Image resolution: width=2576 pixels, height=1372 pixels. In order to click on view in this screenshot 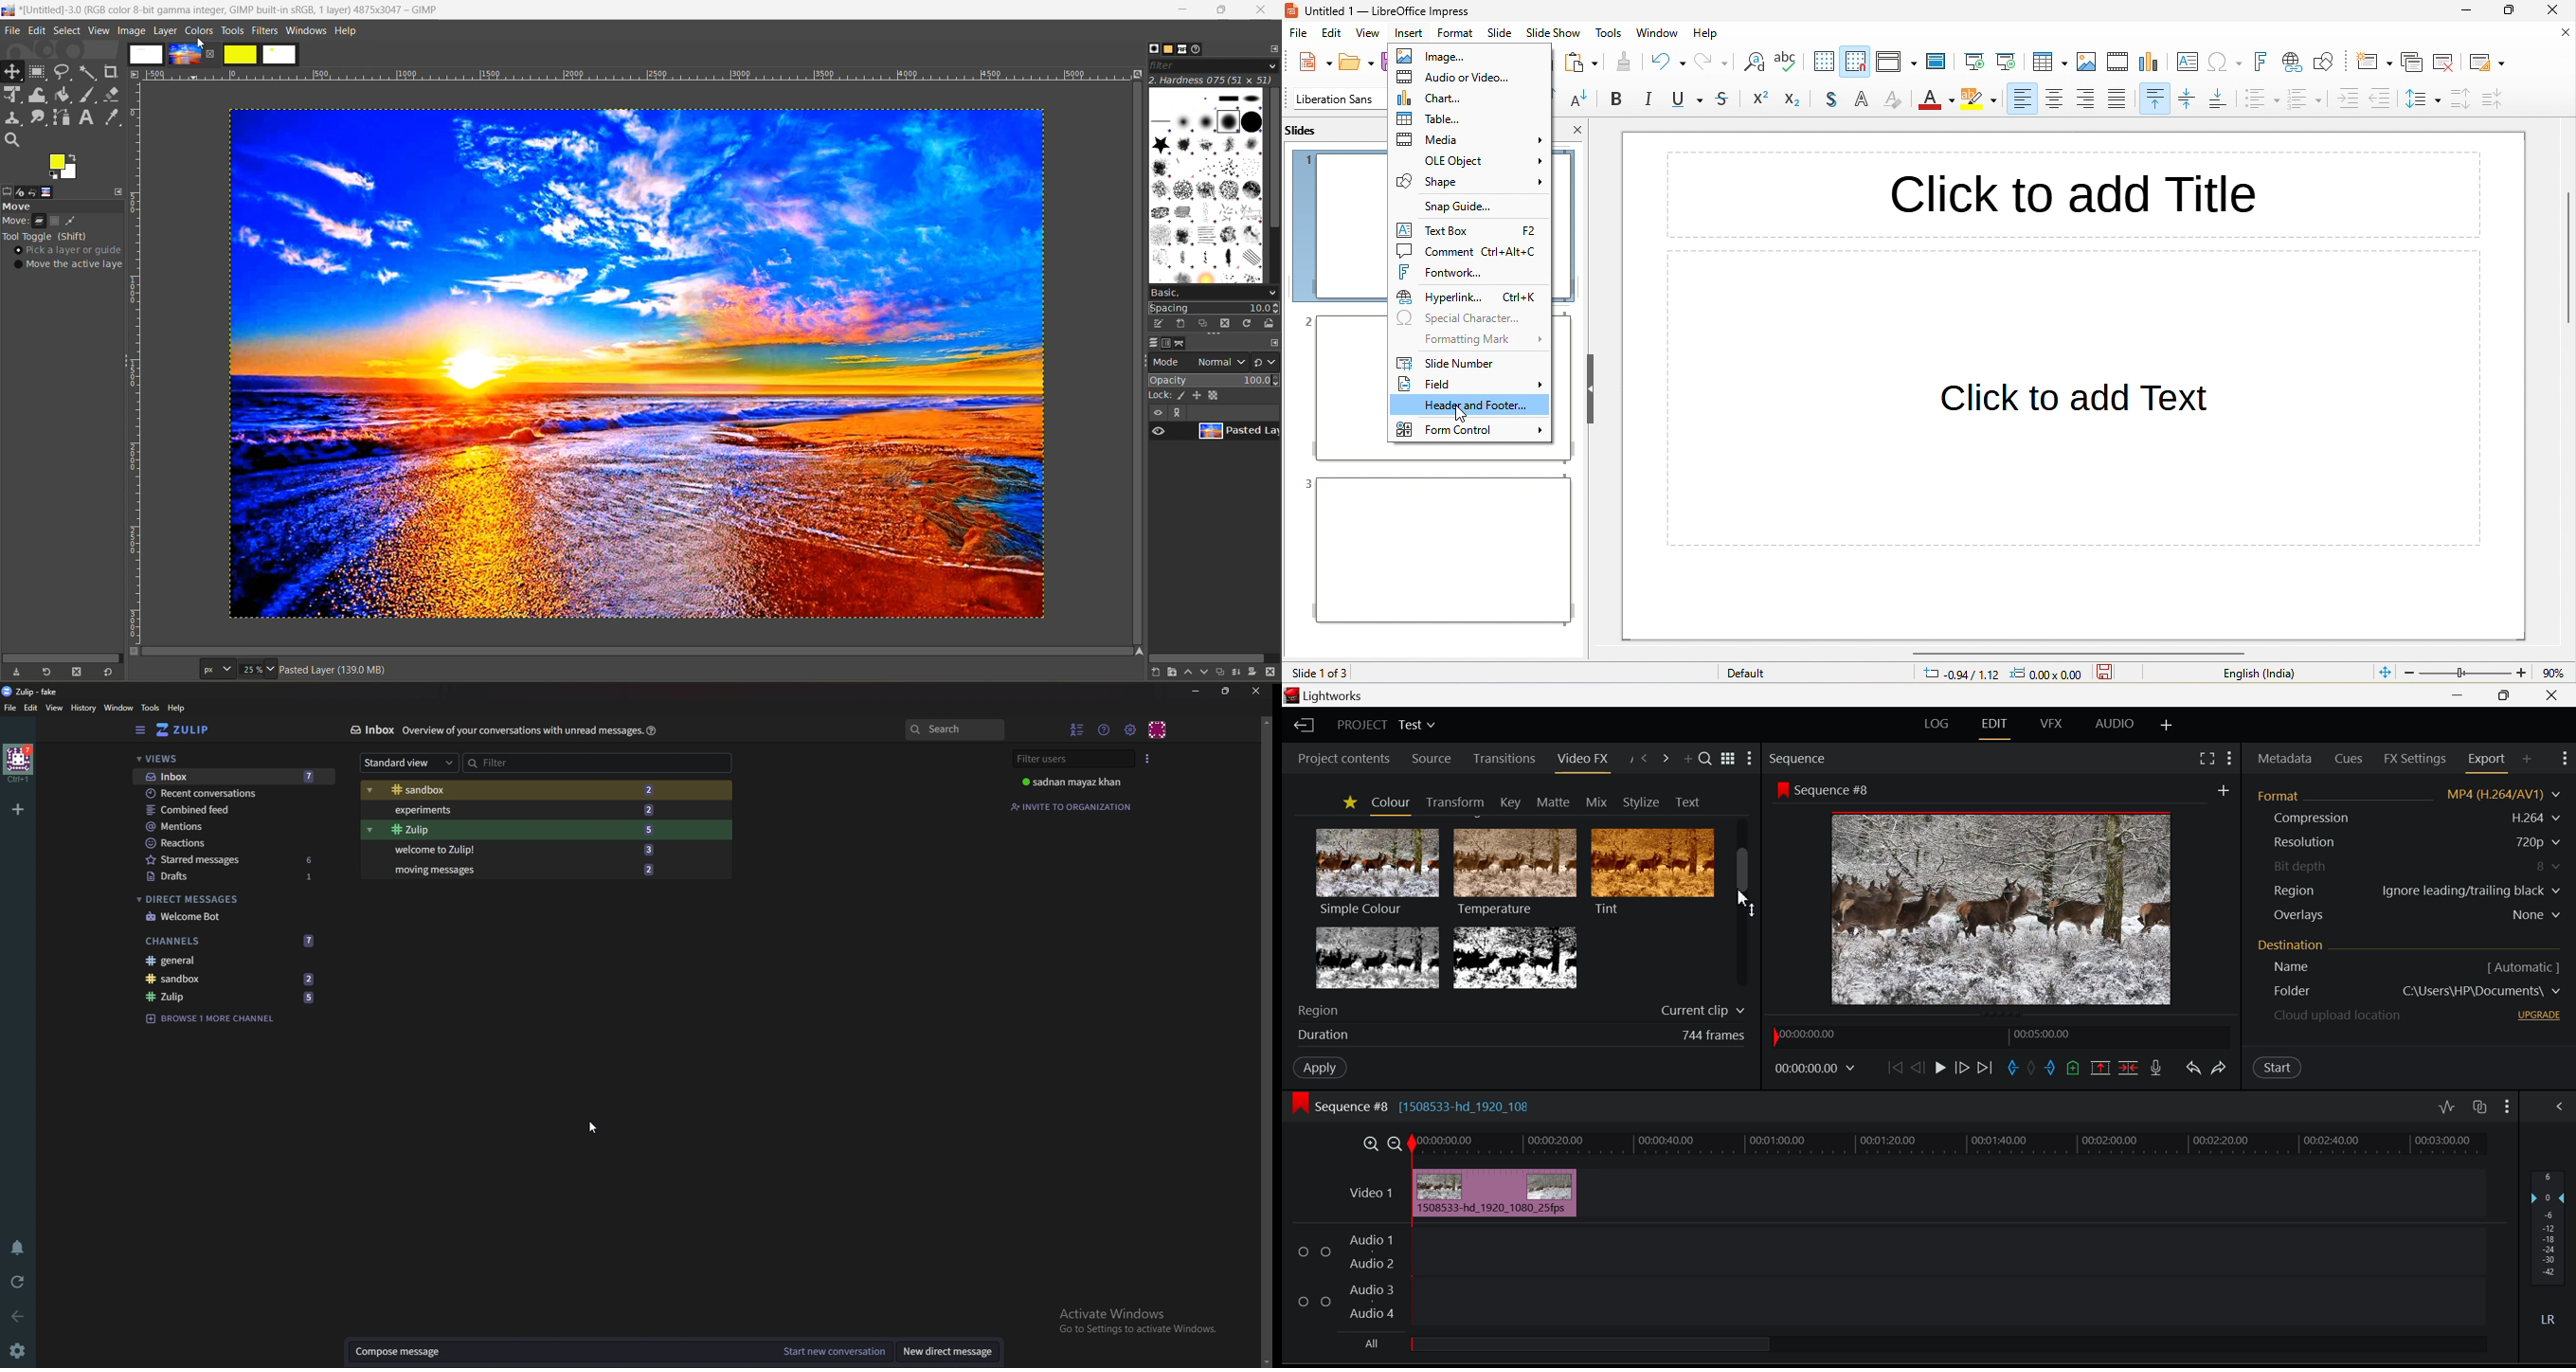, I will do `click(54, 709)`.